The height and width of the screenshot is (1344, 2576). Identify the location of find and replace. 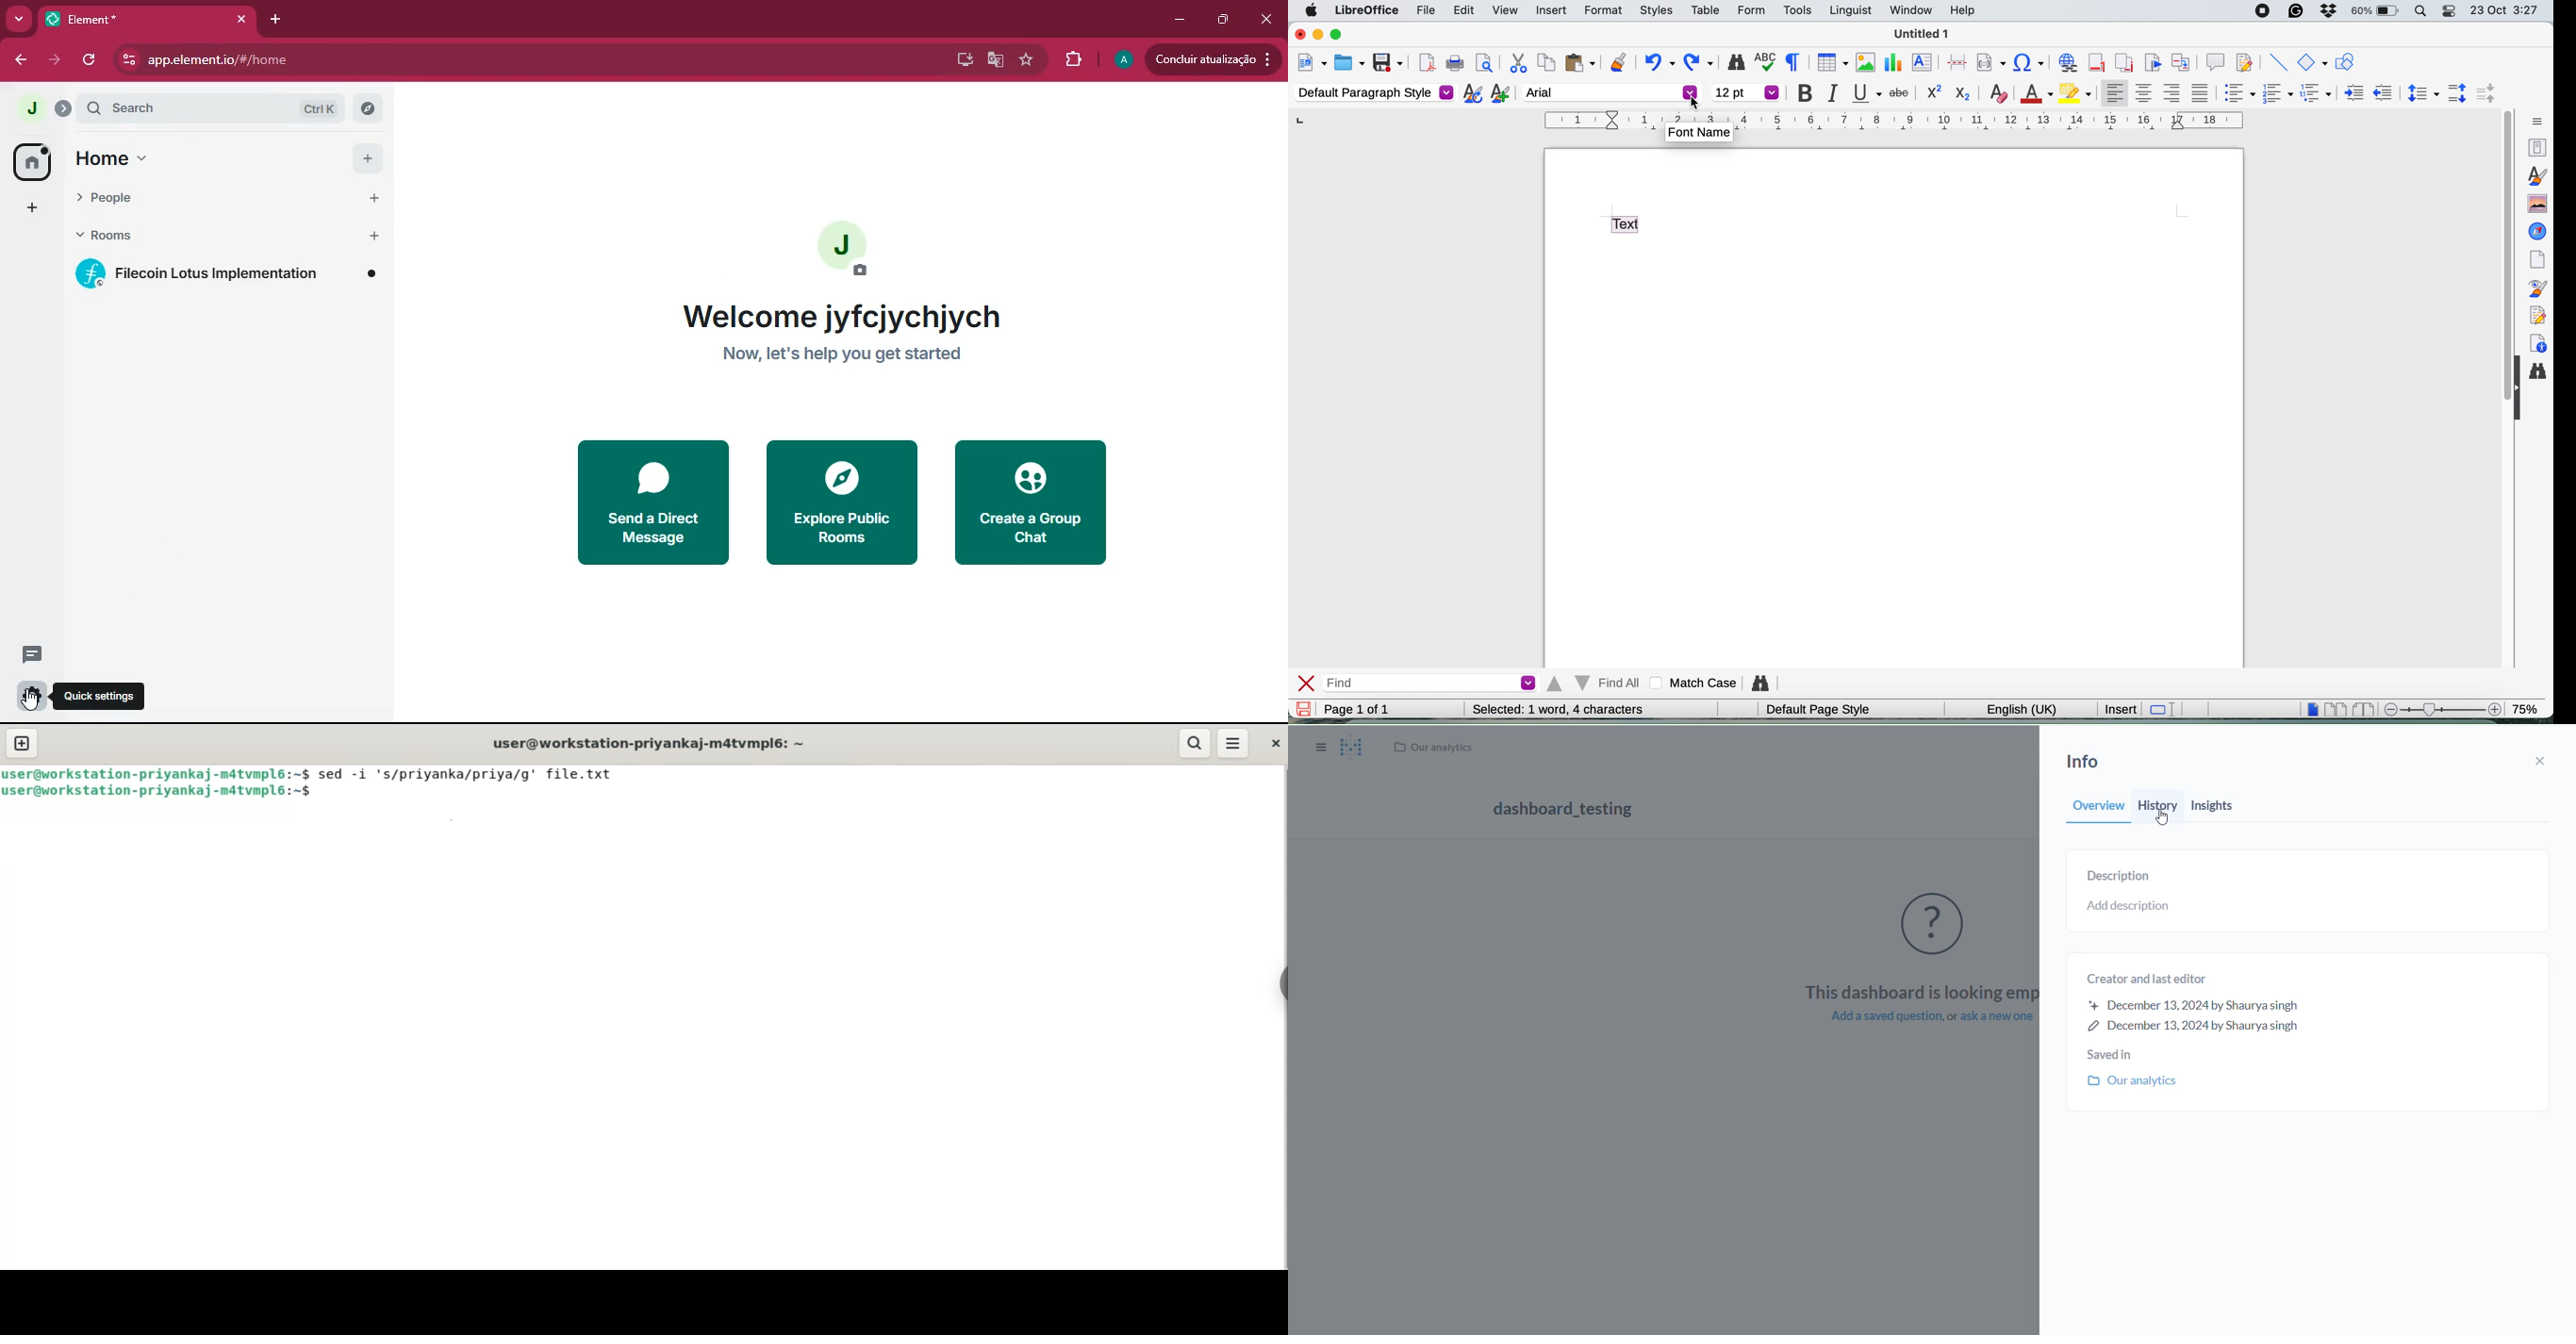
(2542, 376).